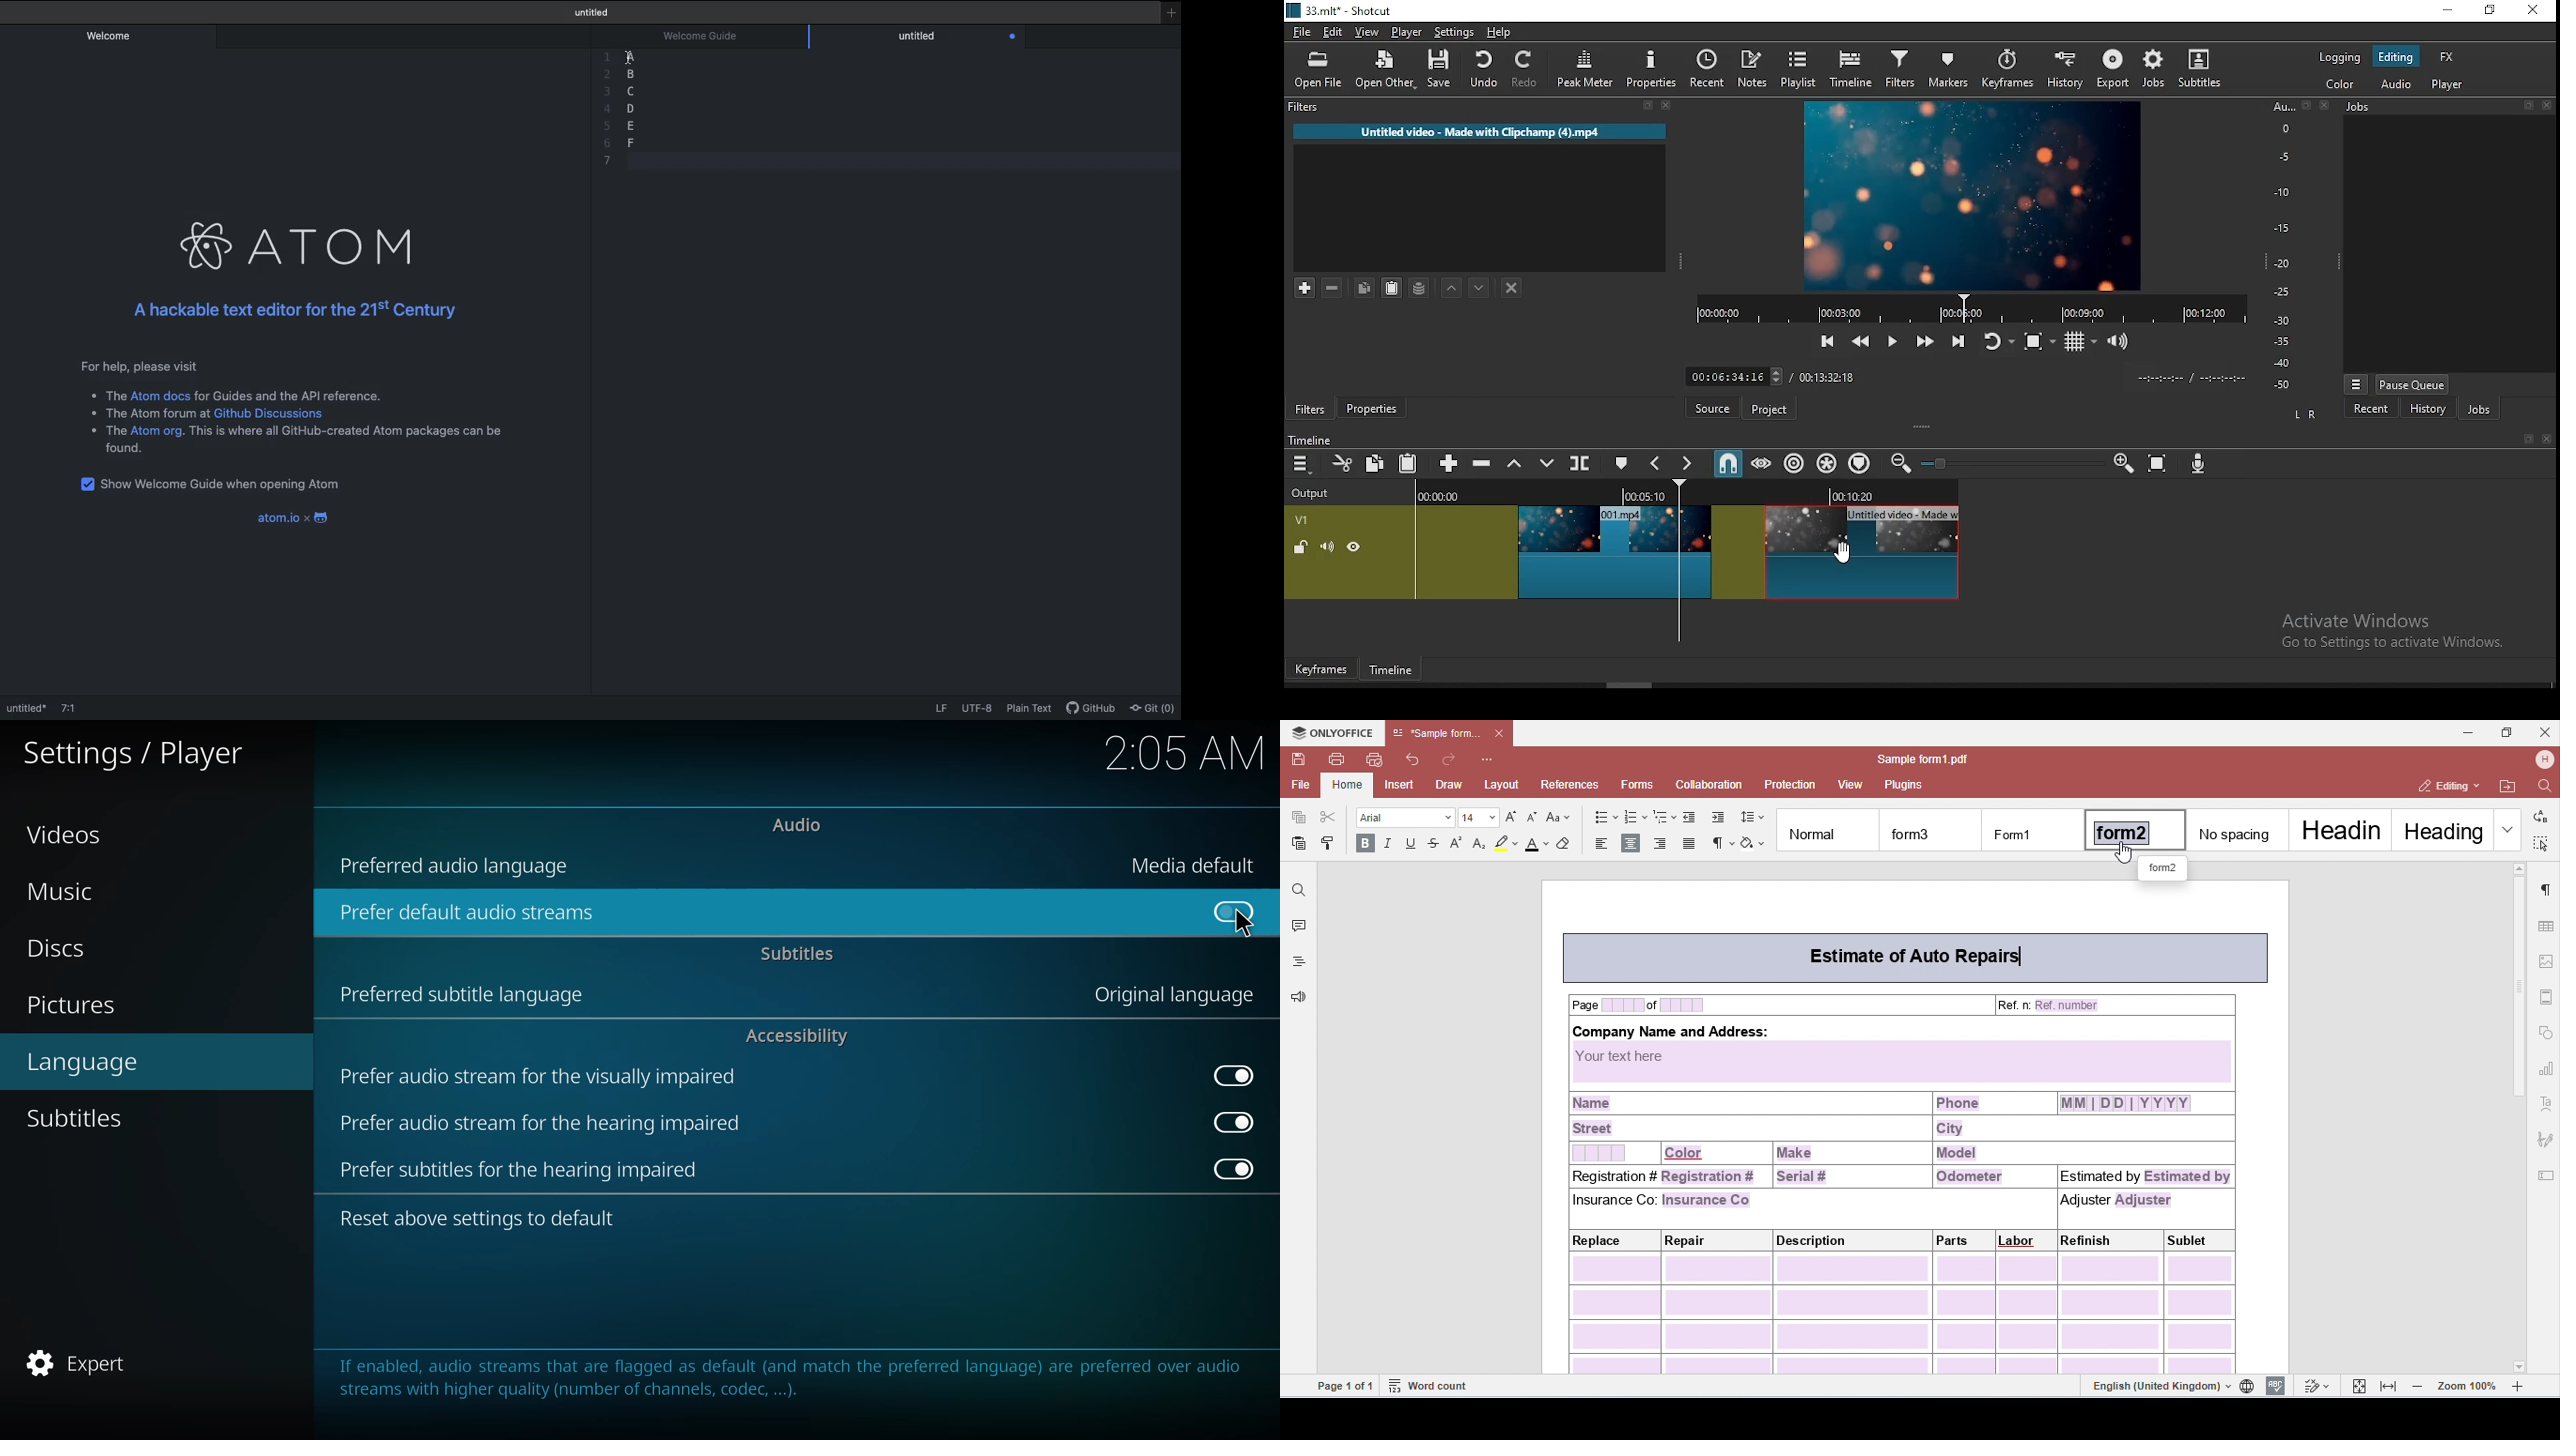  What do you see at coordinates (57, 949) in the screenshot?
I see `discs` at bounding box center [57, 949].